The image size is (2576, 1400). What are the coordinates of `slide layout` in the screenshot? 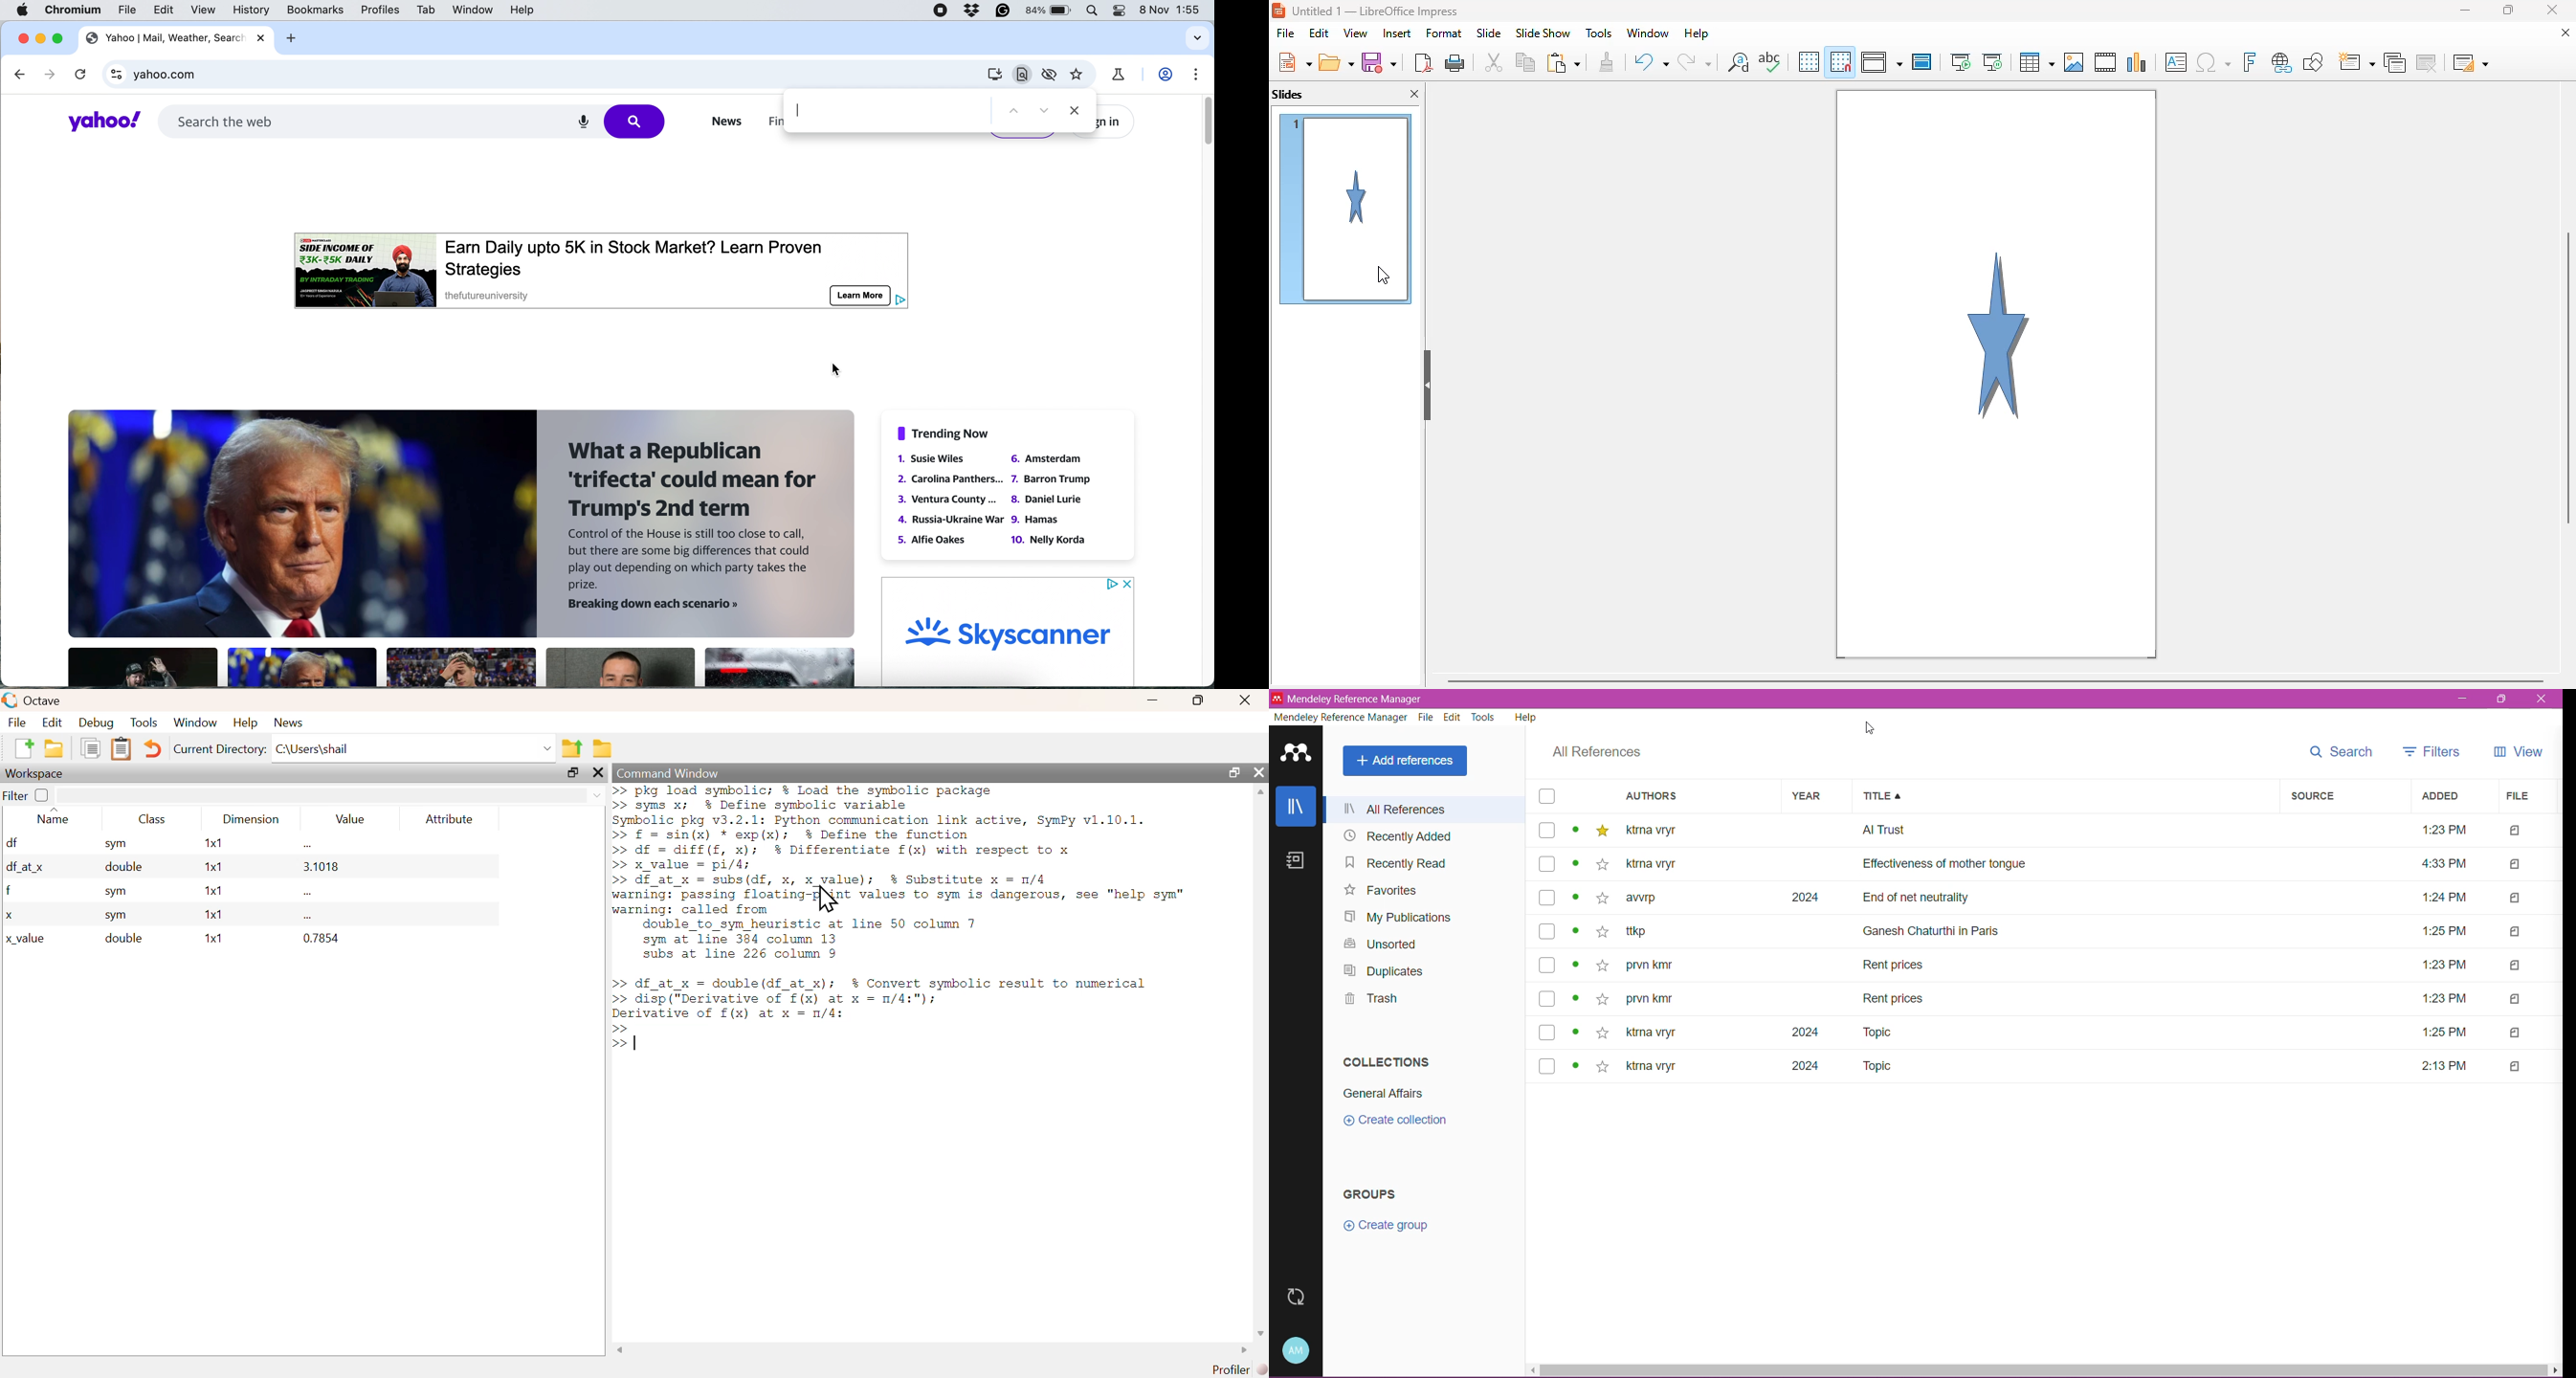 It's located at (2470, 62).